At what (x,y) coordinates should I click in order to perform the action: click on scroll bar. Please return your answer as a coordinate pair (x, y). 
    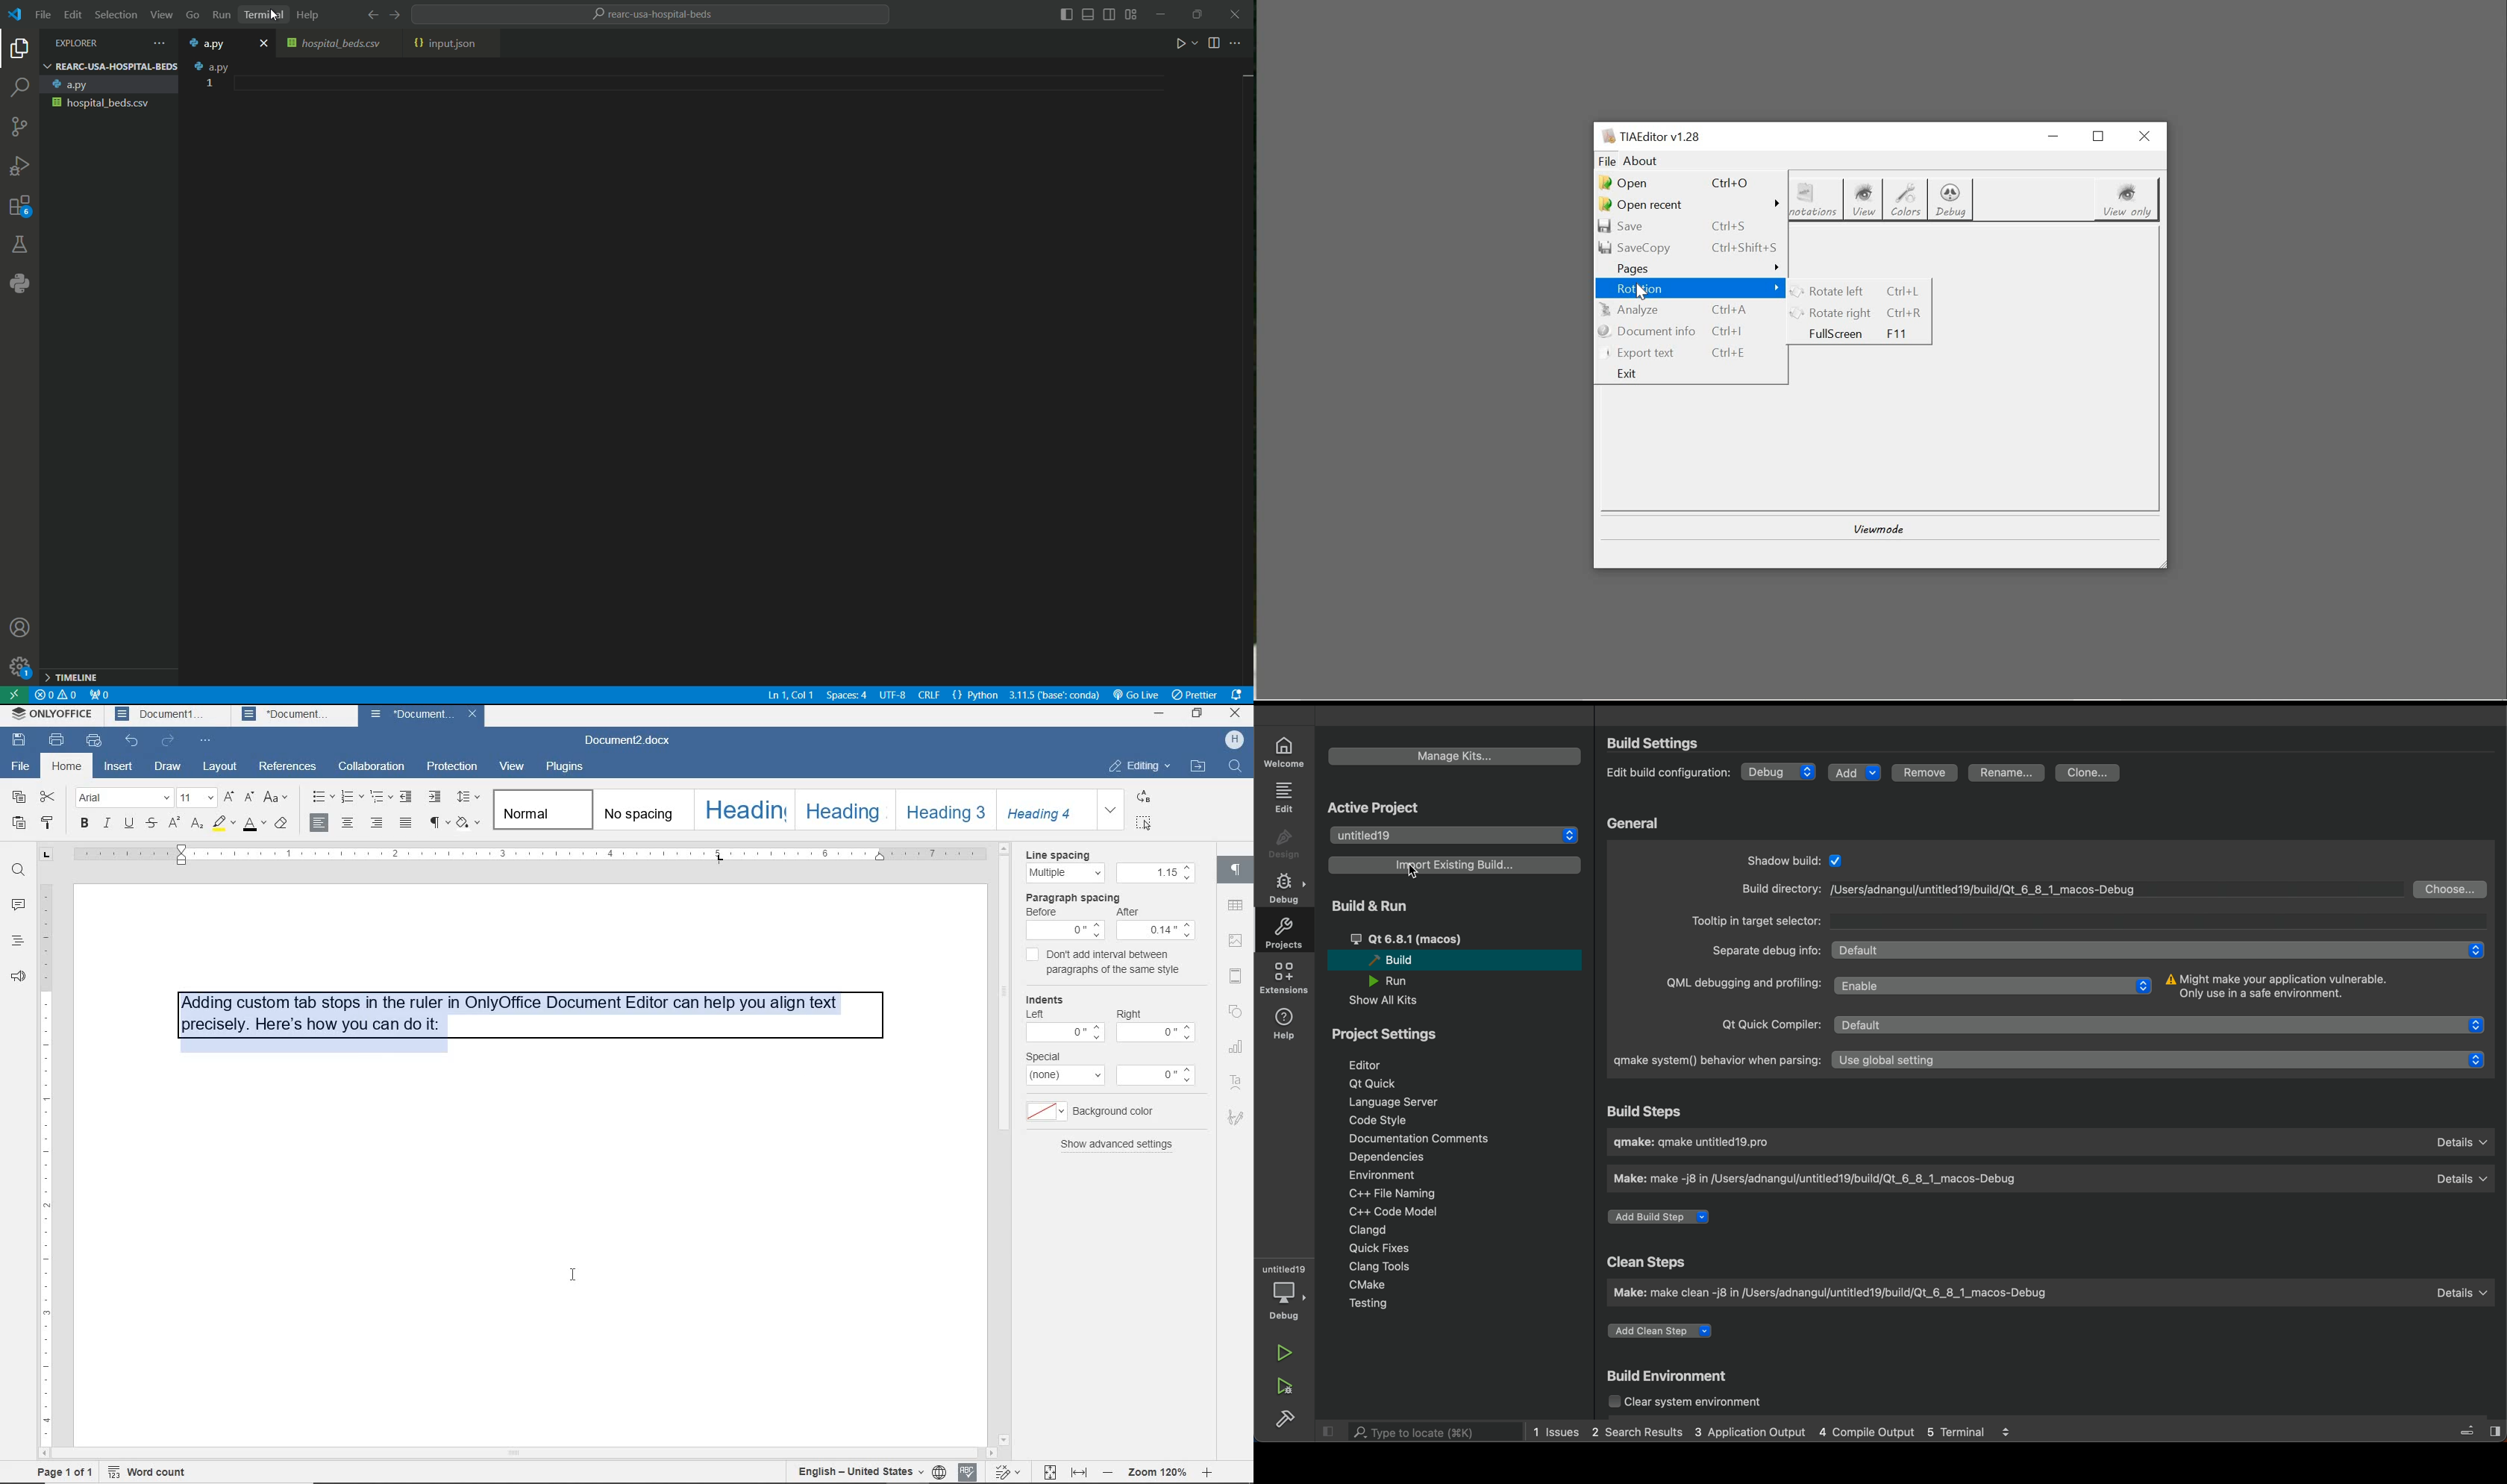
    Looking at the image, I should click on (1001, 1142).